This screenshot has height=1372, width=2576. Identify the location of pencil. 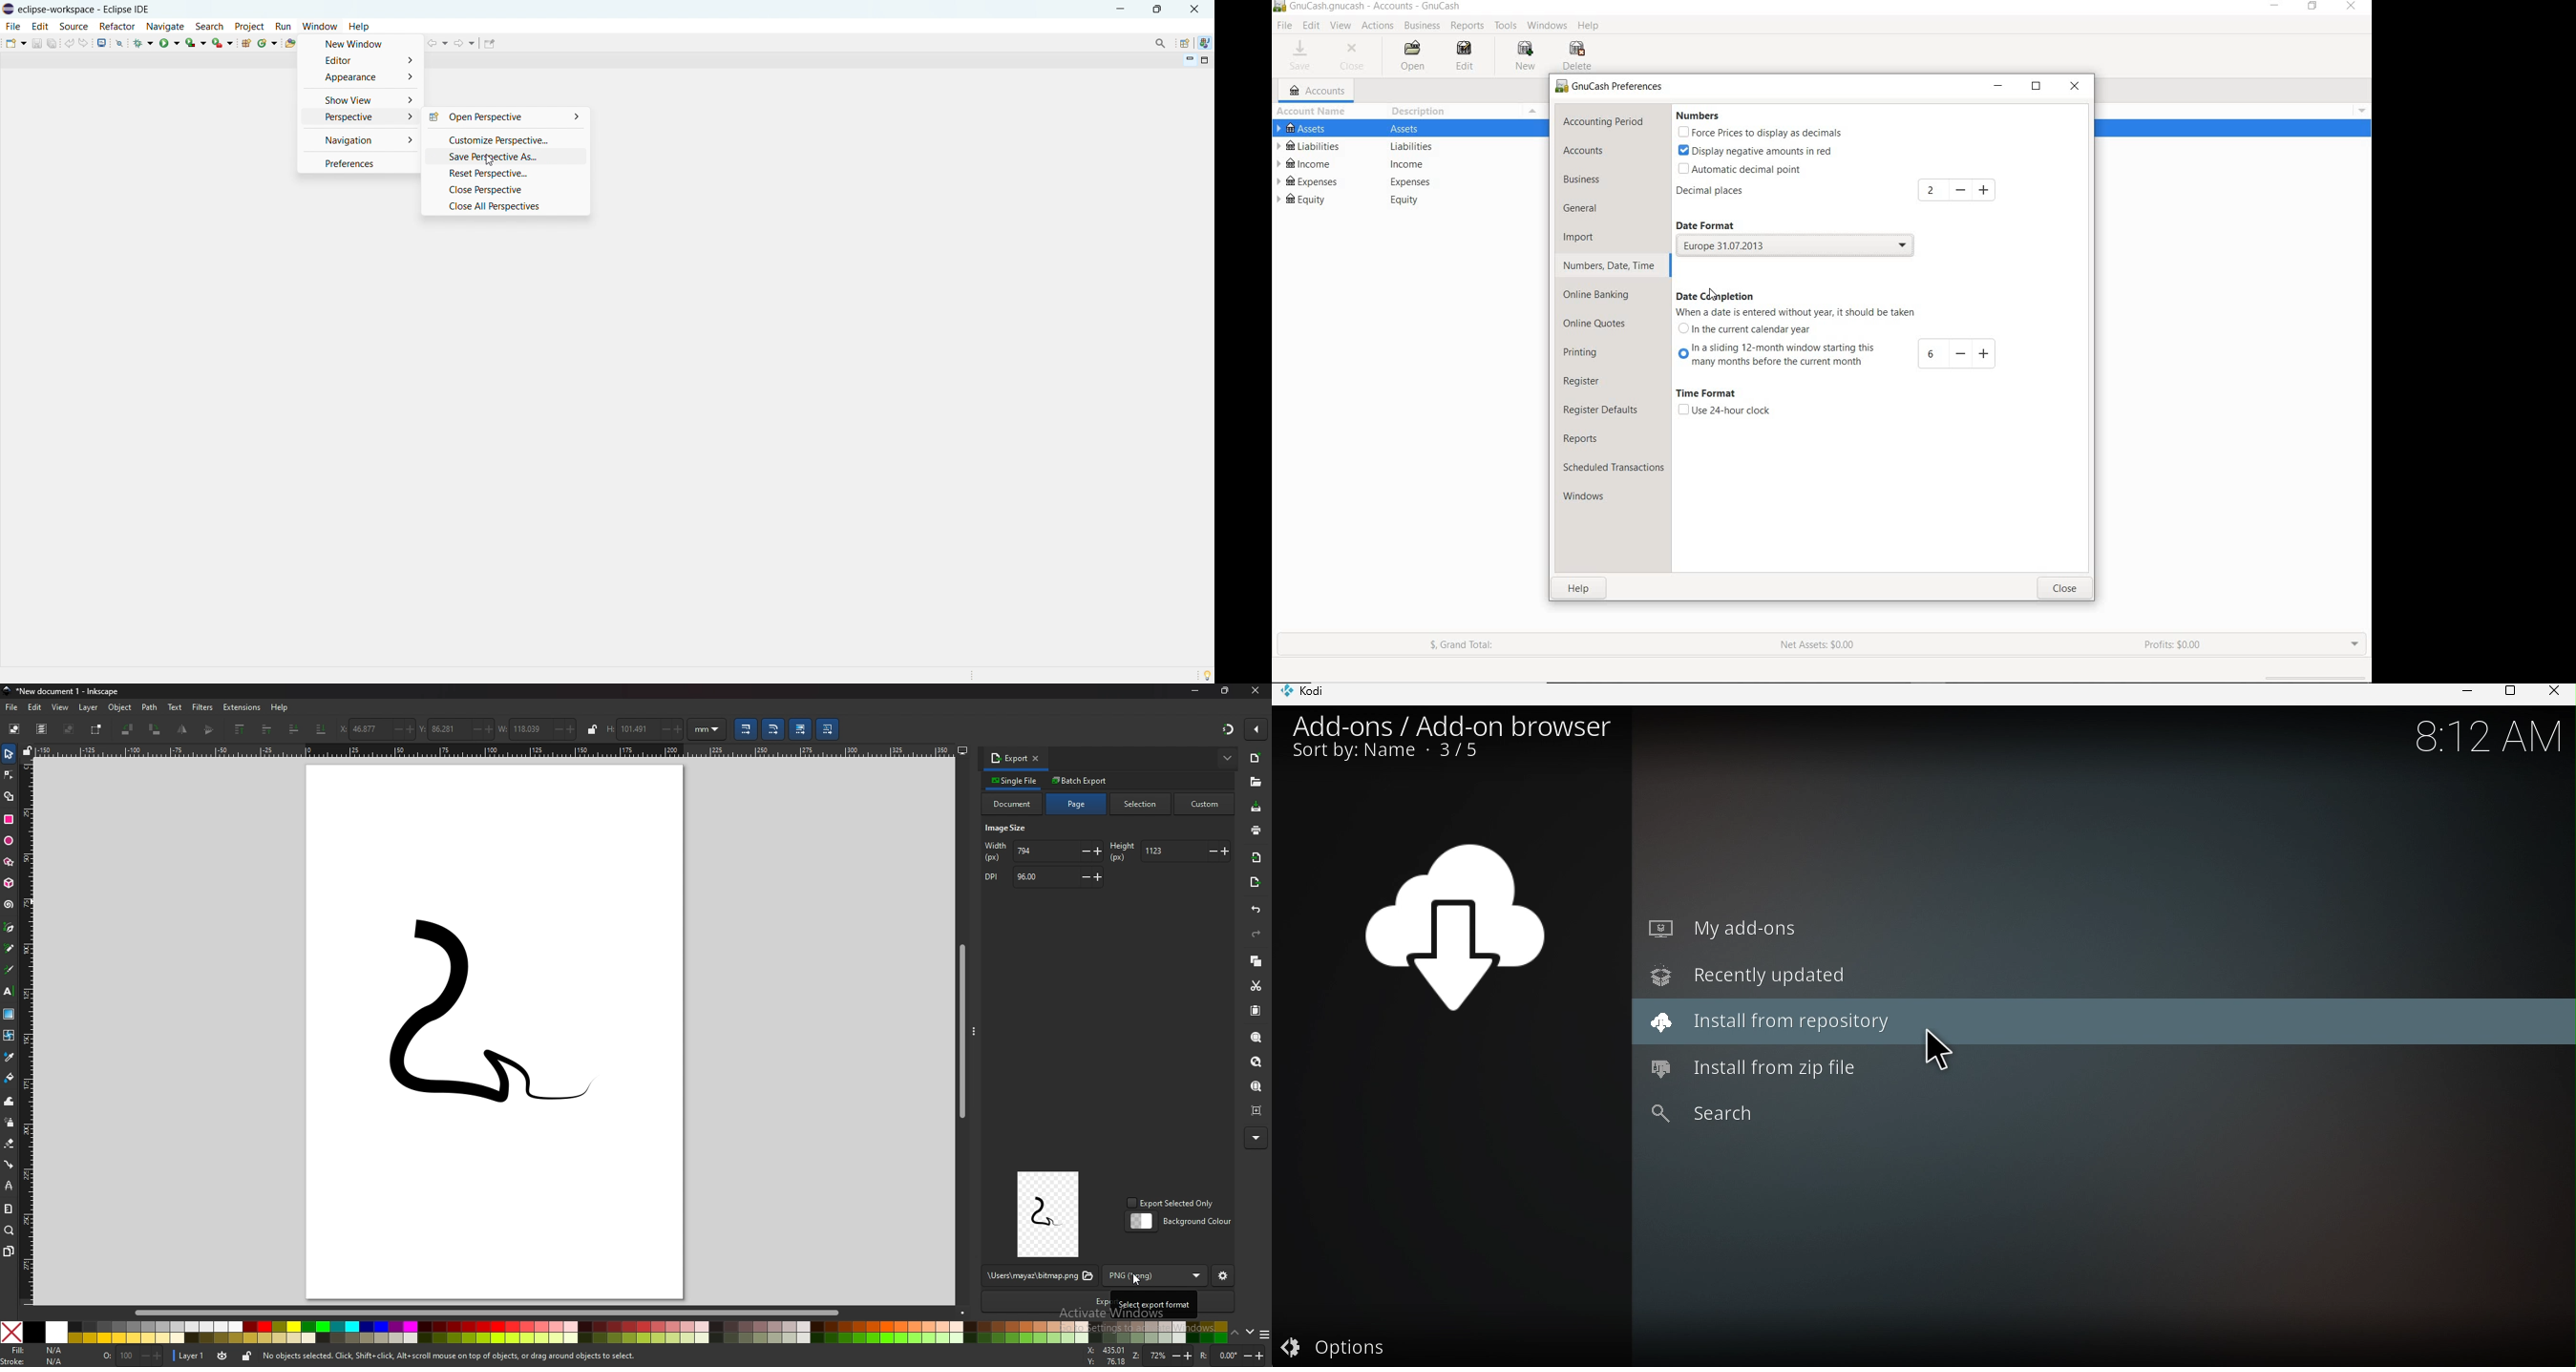
(10, 948).